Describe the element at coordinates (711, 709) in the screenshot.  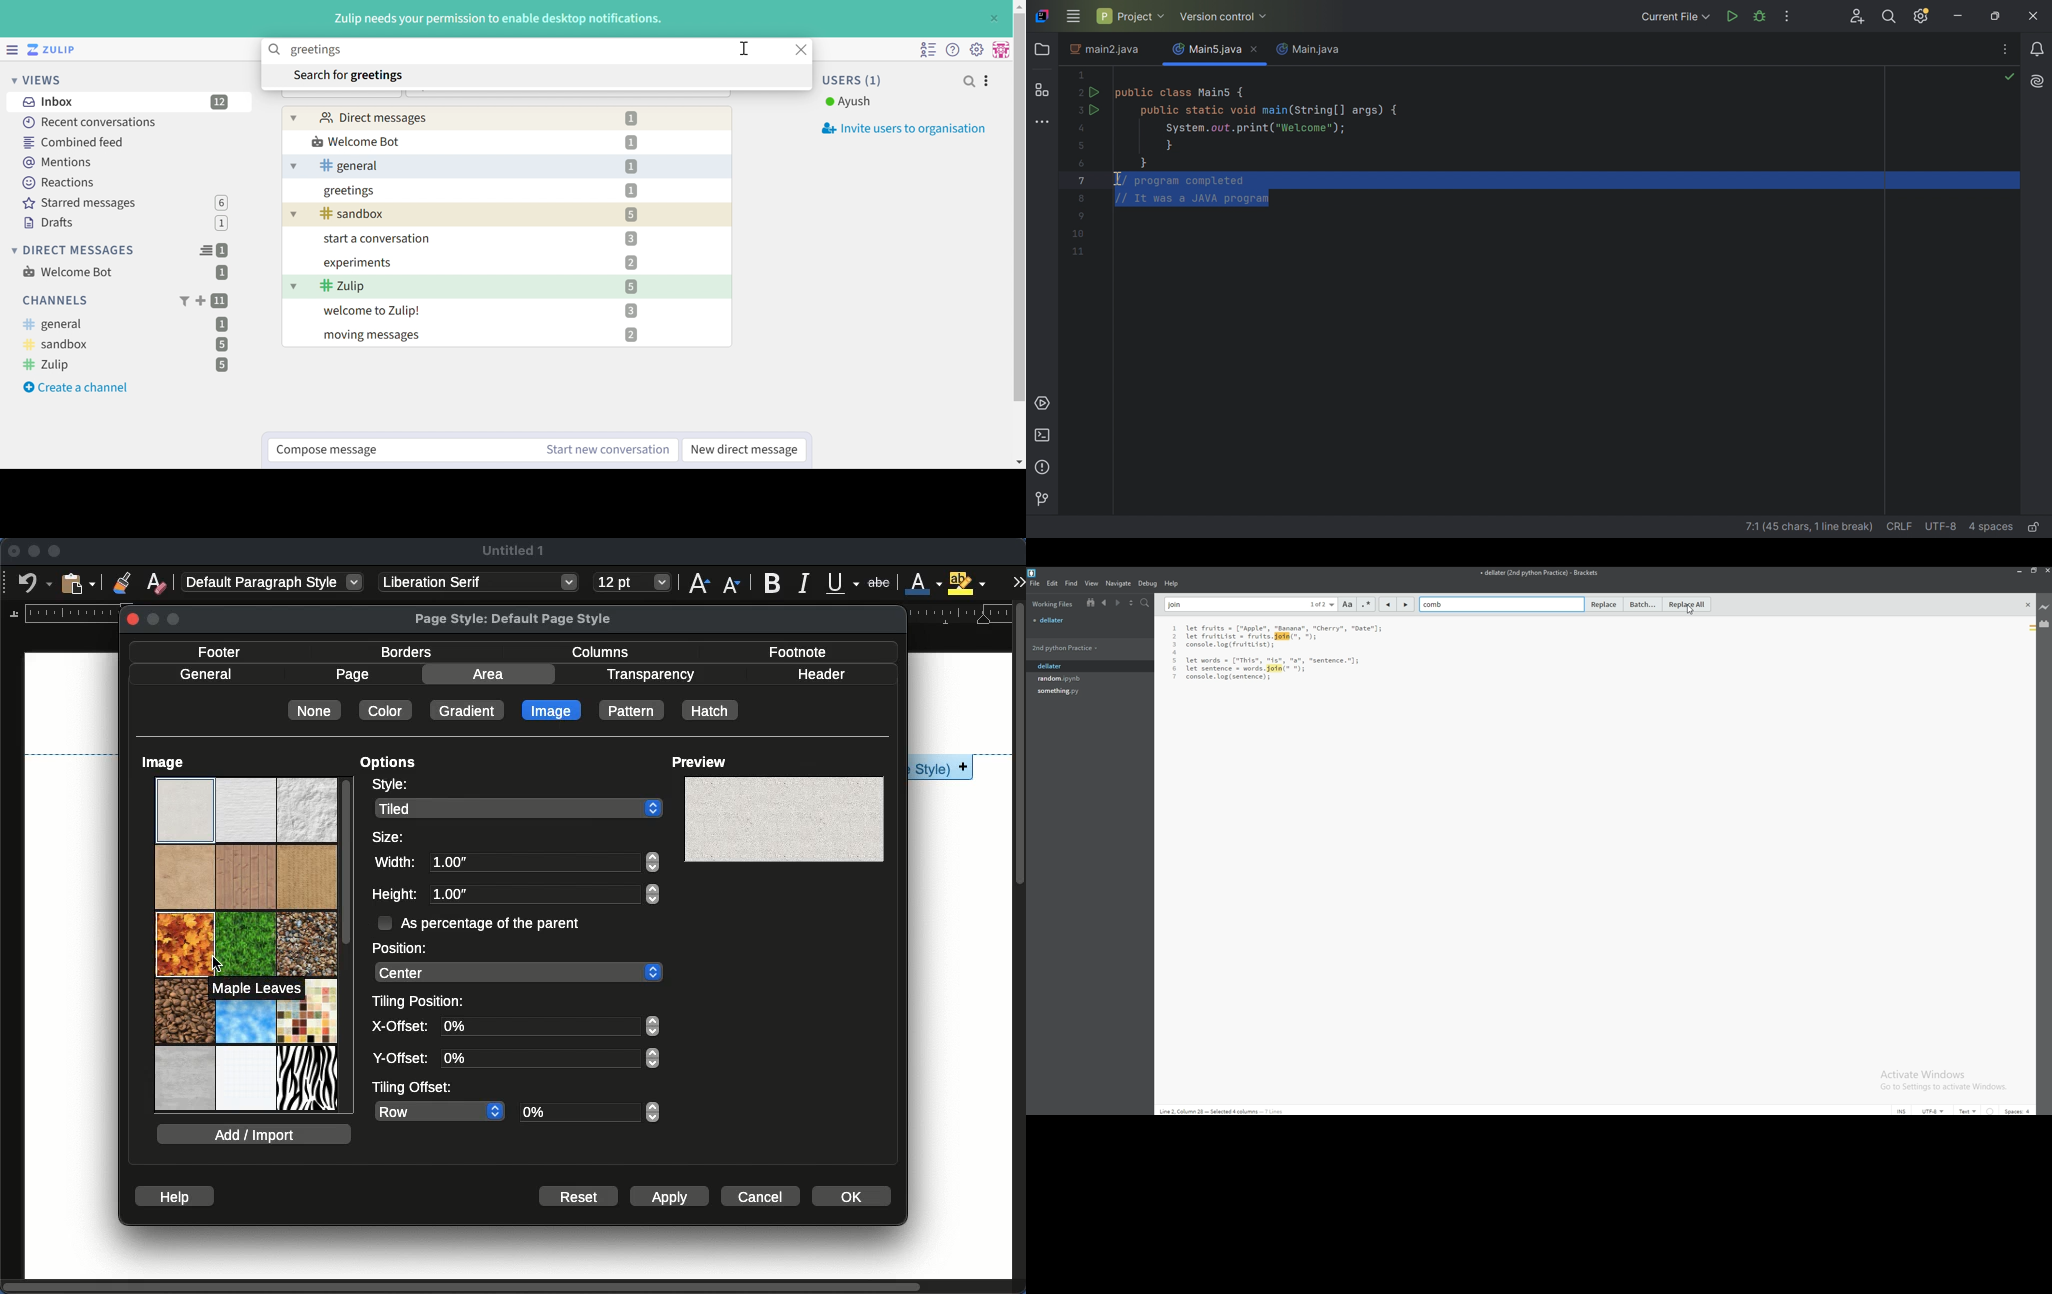
I see `hatch` at that location.